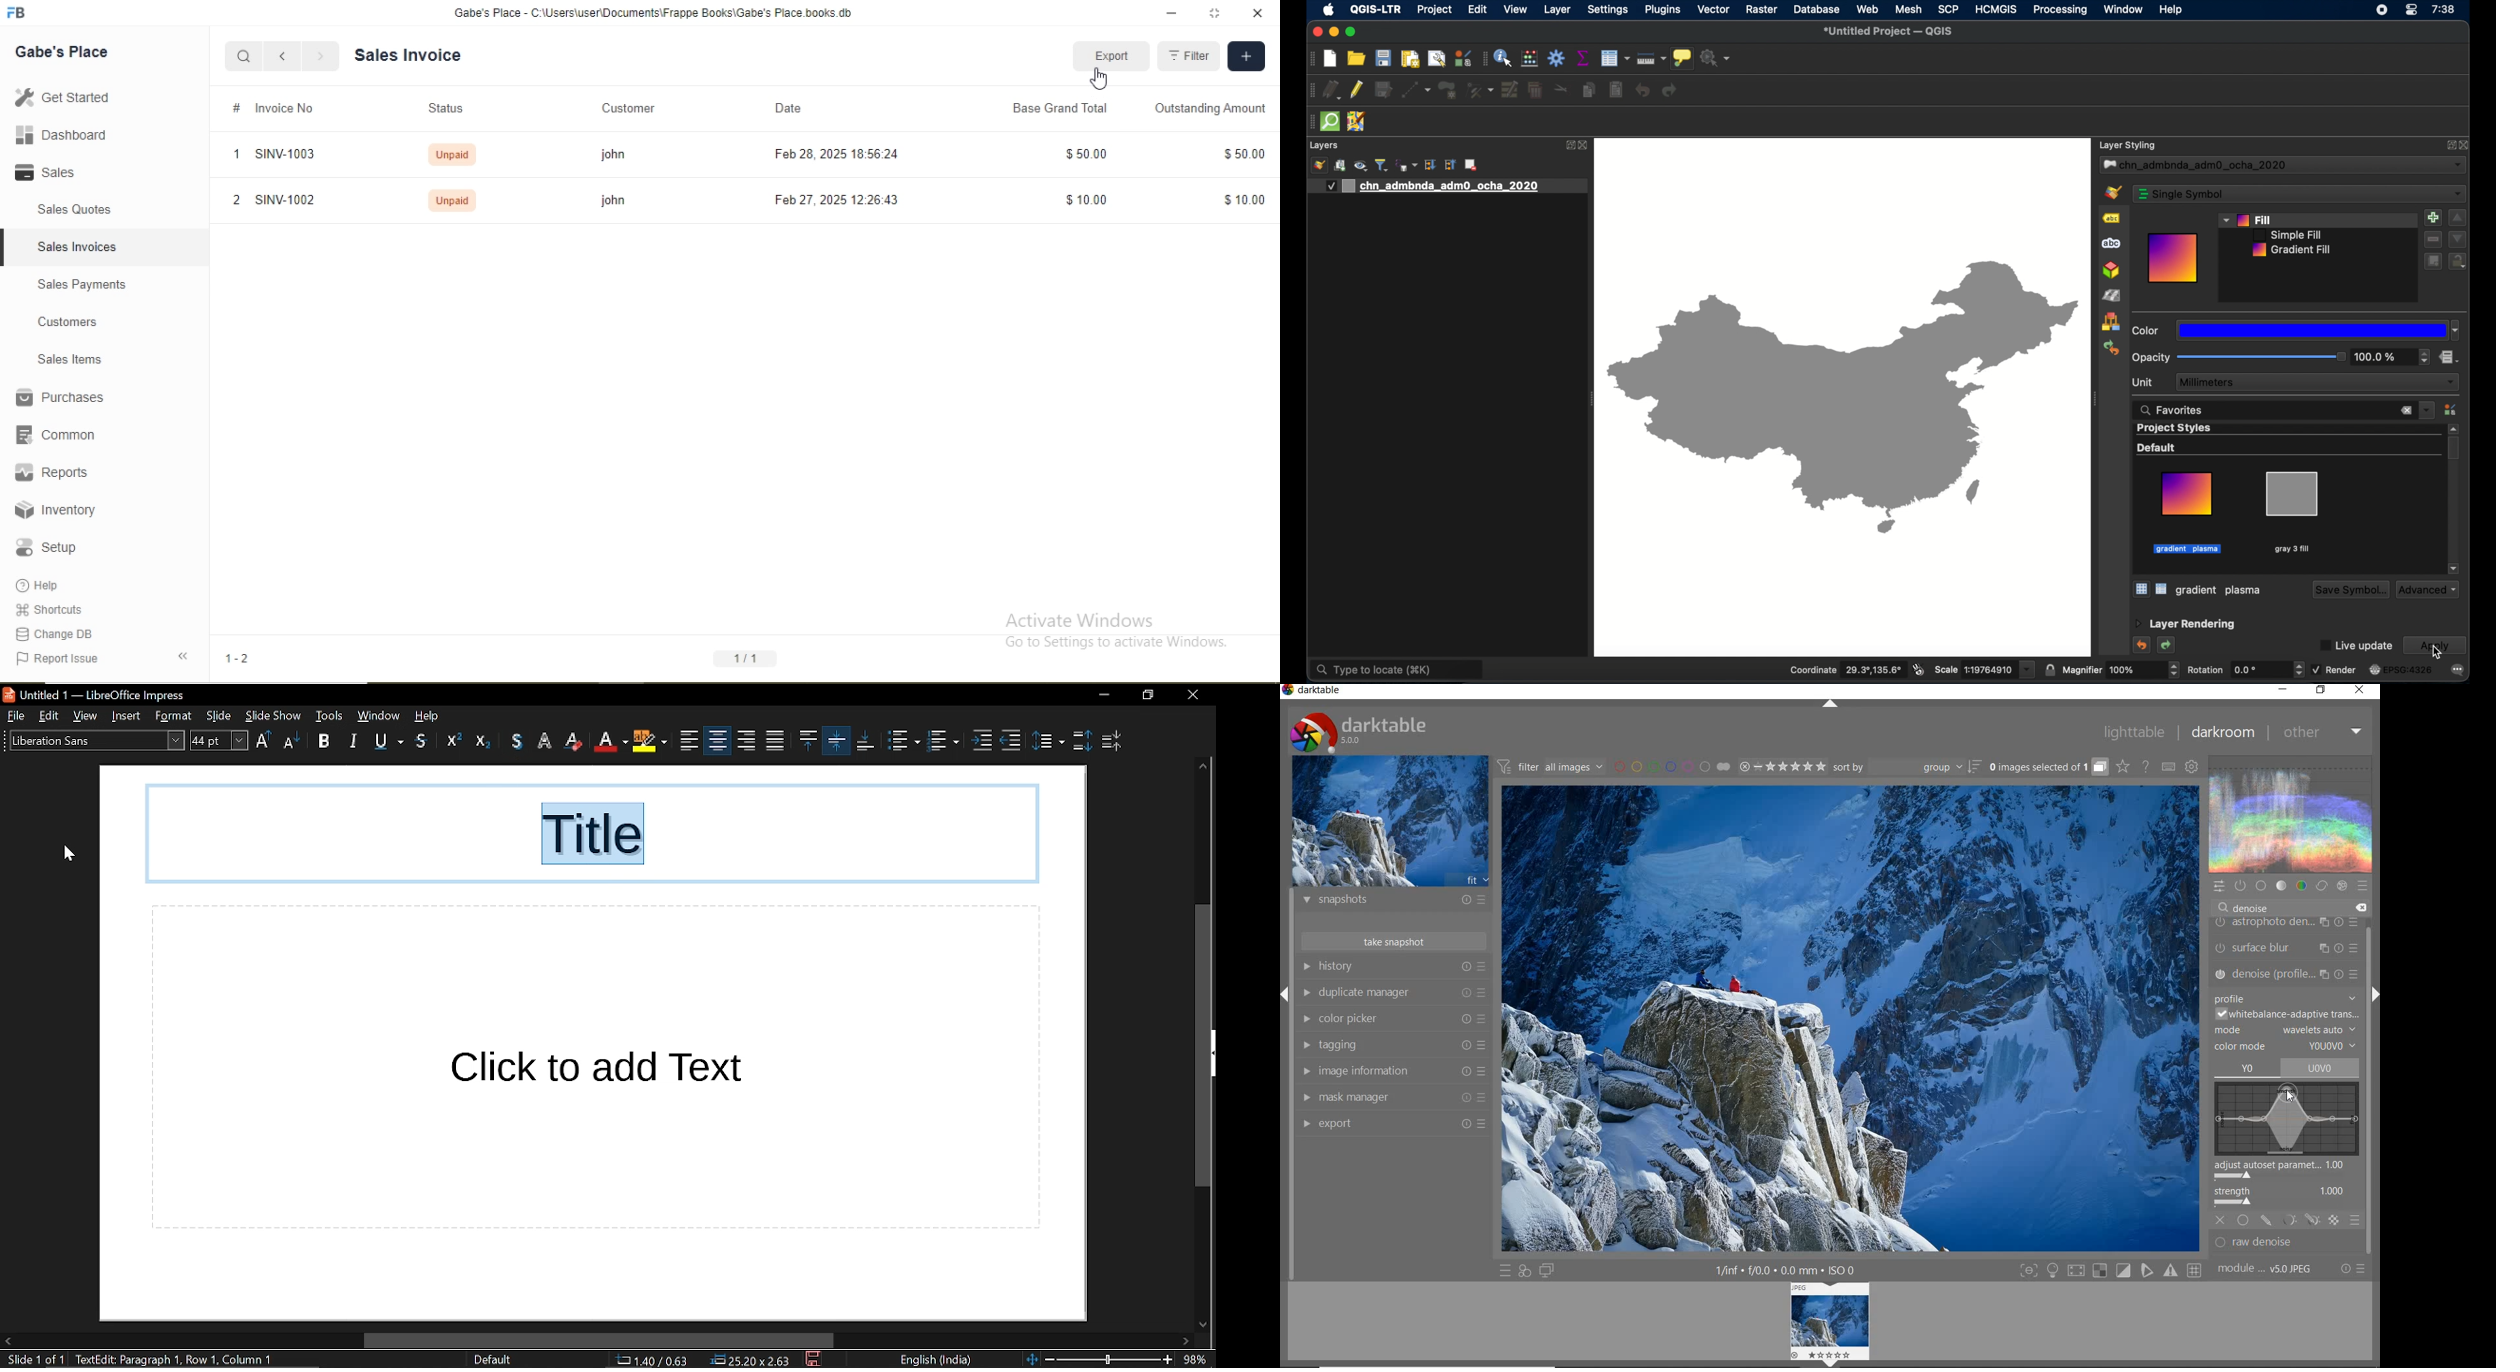 This screenshot has width=2520, height=1372. I want to click on align bottom, so click(865, 741).